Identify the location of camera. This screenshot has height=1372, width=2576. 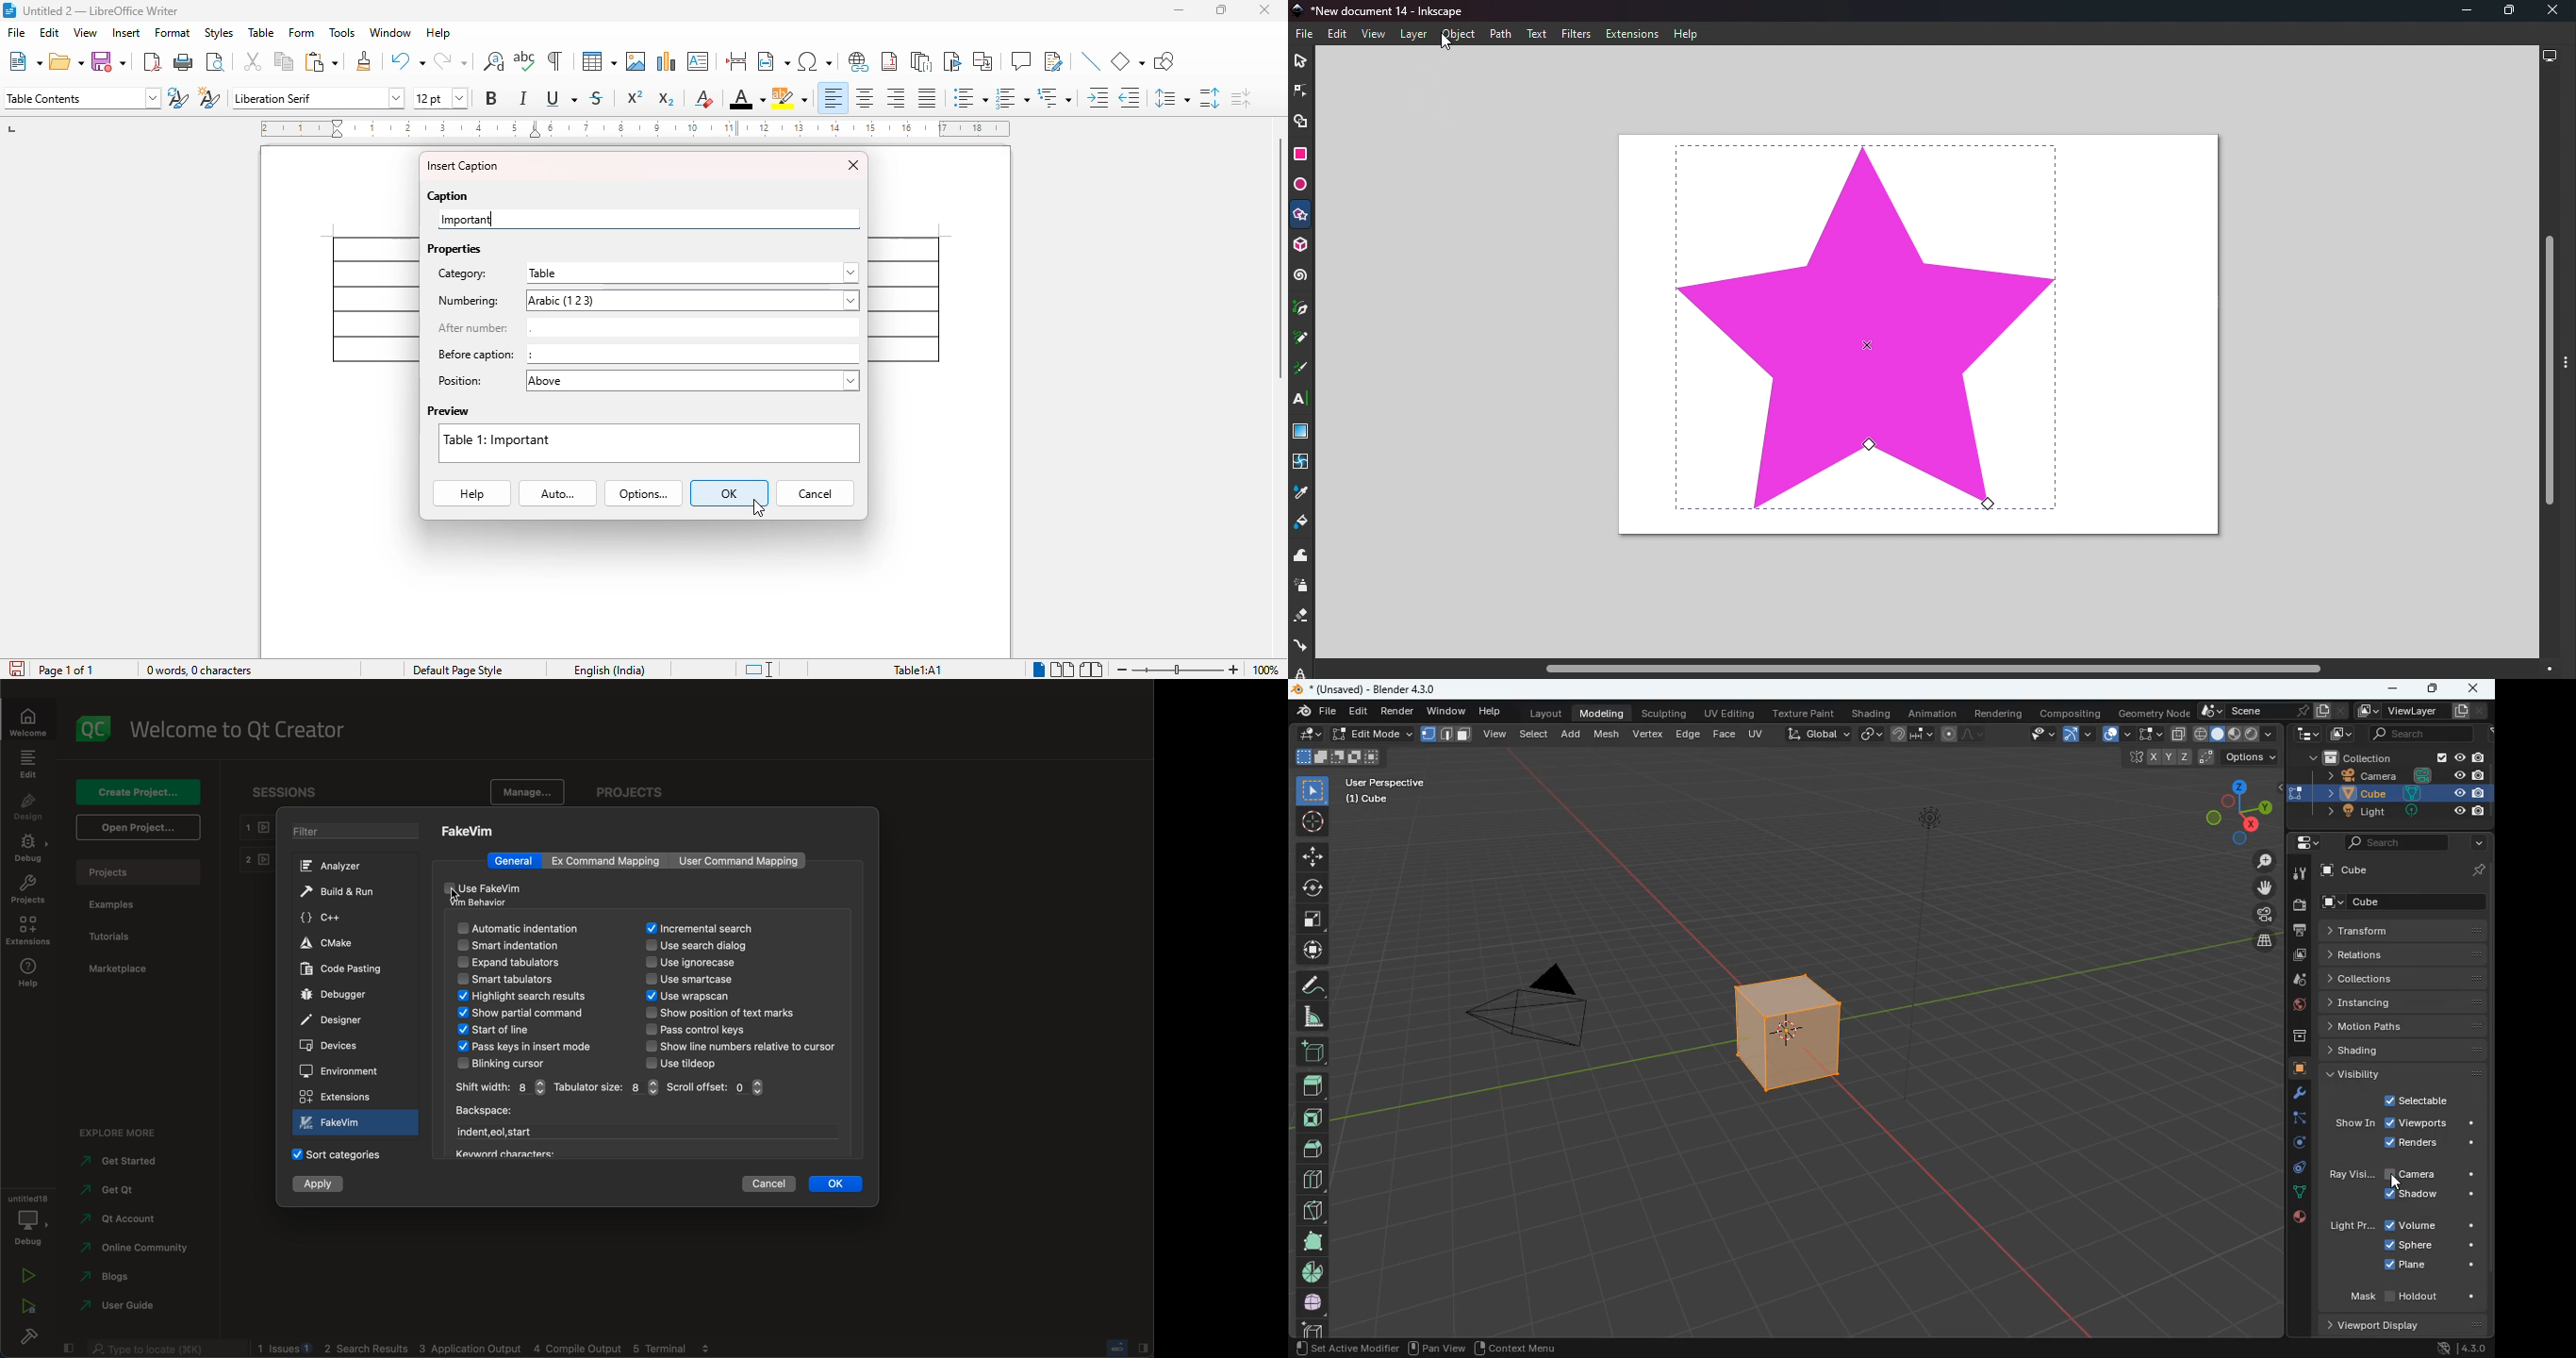
(1536, 1010).